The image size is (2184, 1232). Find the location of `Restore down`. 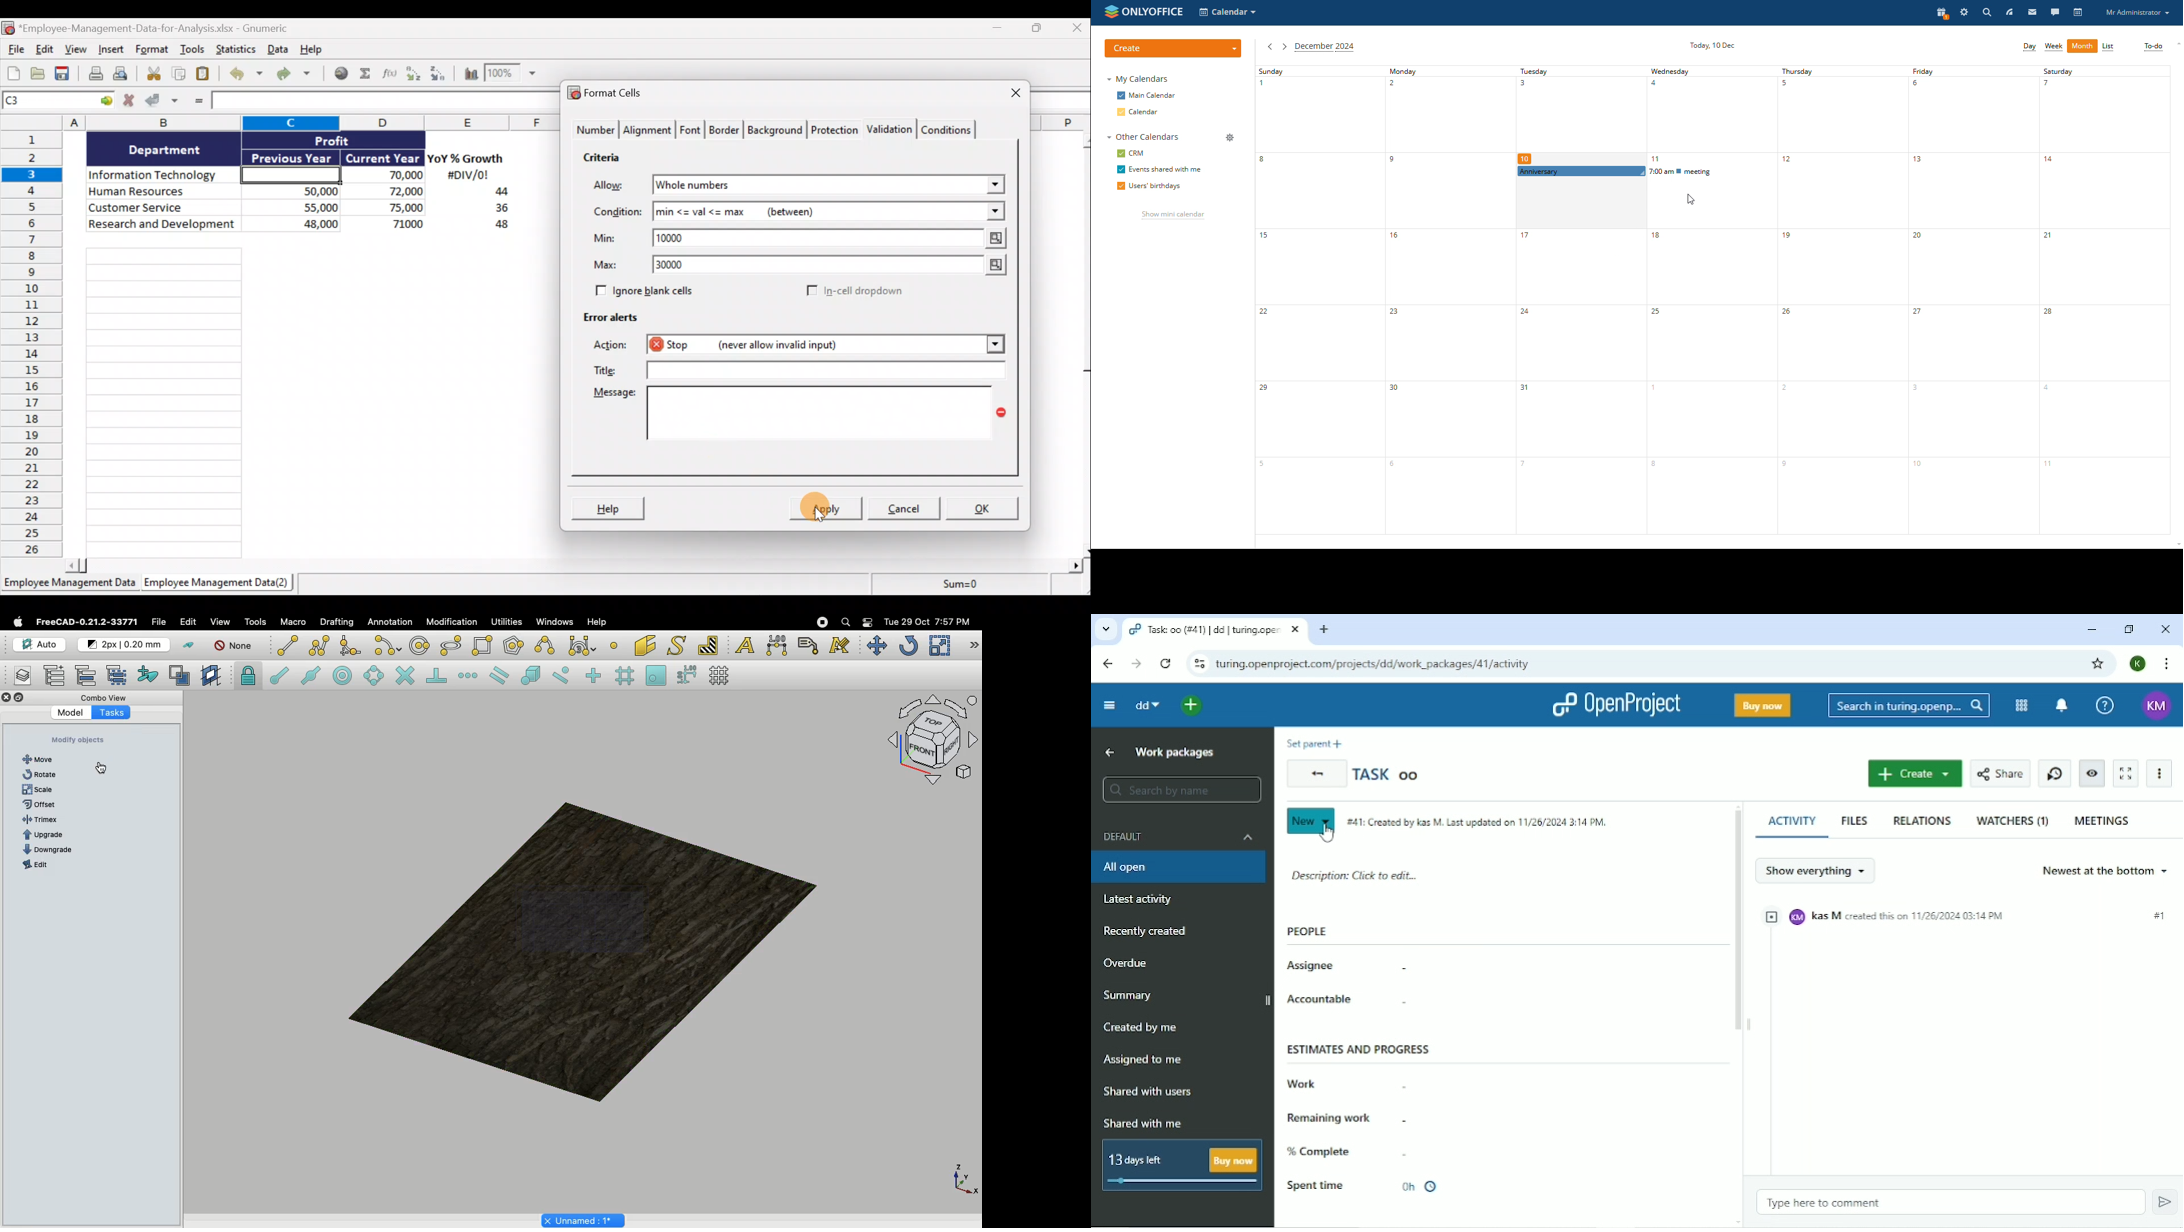

Restore down is located at coordinates (2130, 631).